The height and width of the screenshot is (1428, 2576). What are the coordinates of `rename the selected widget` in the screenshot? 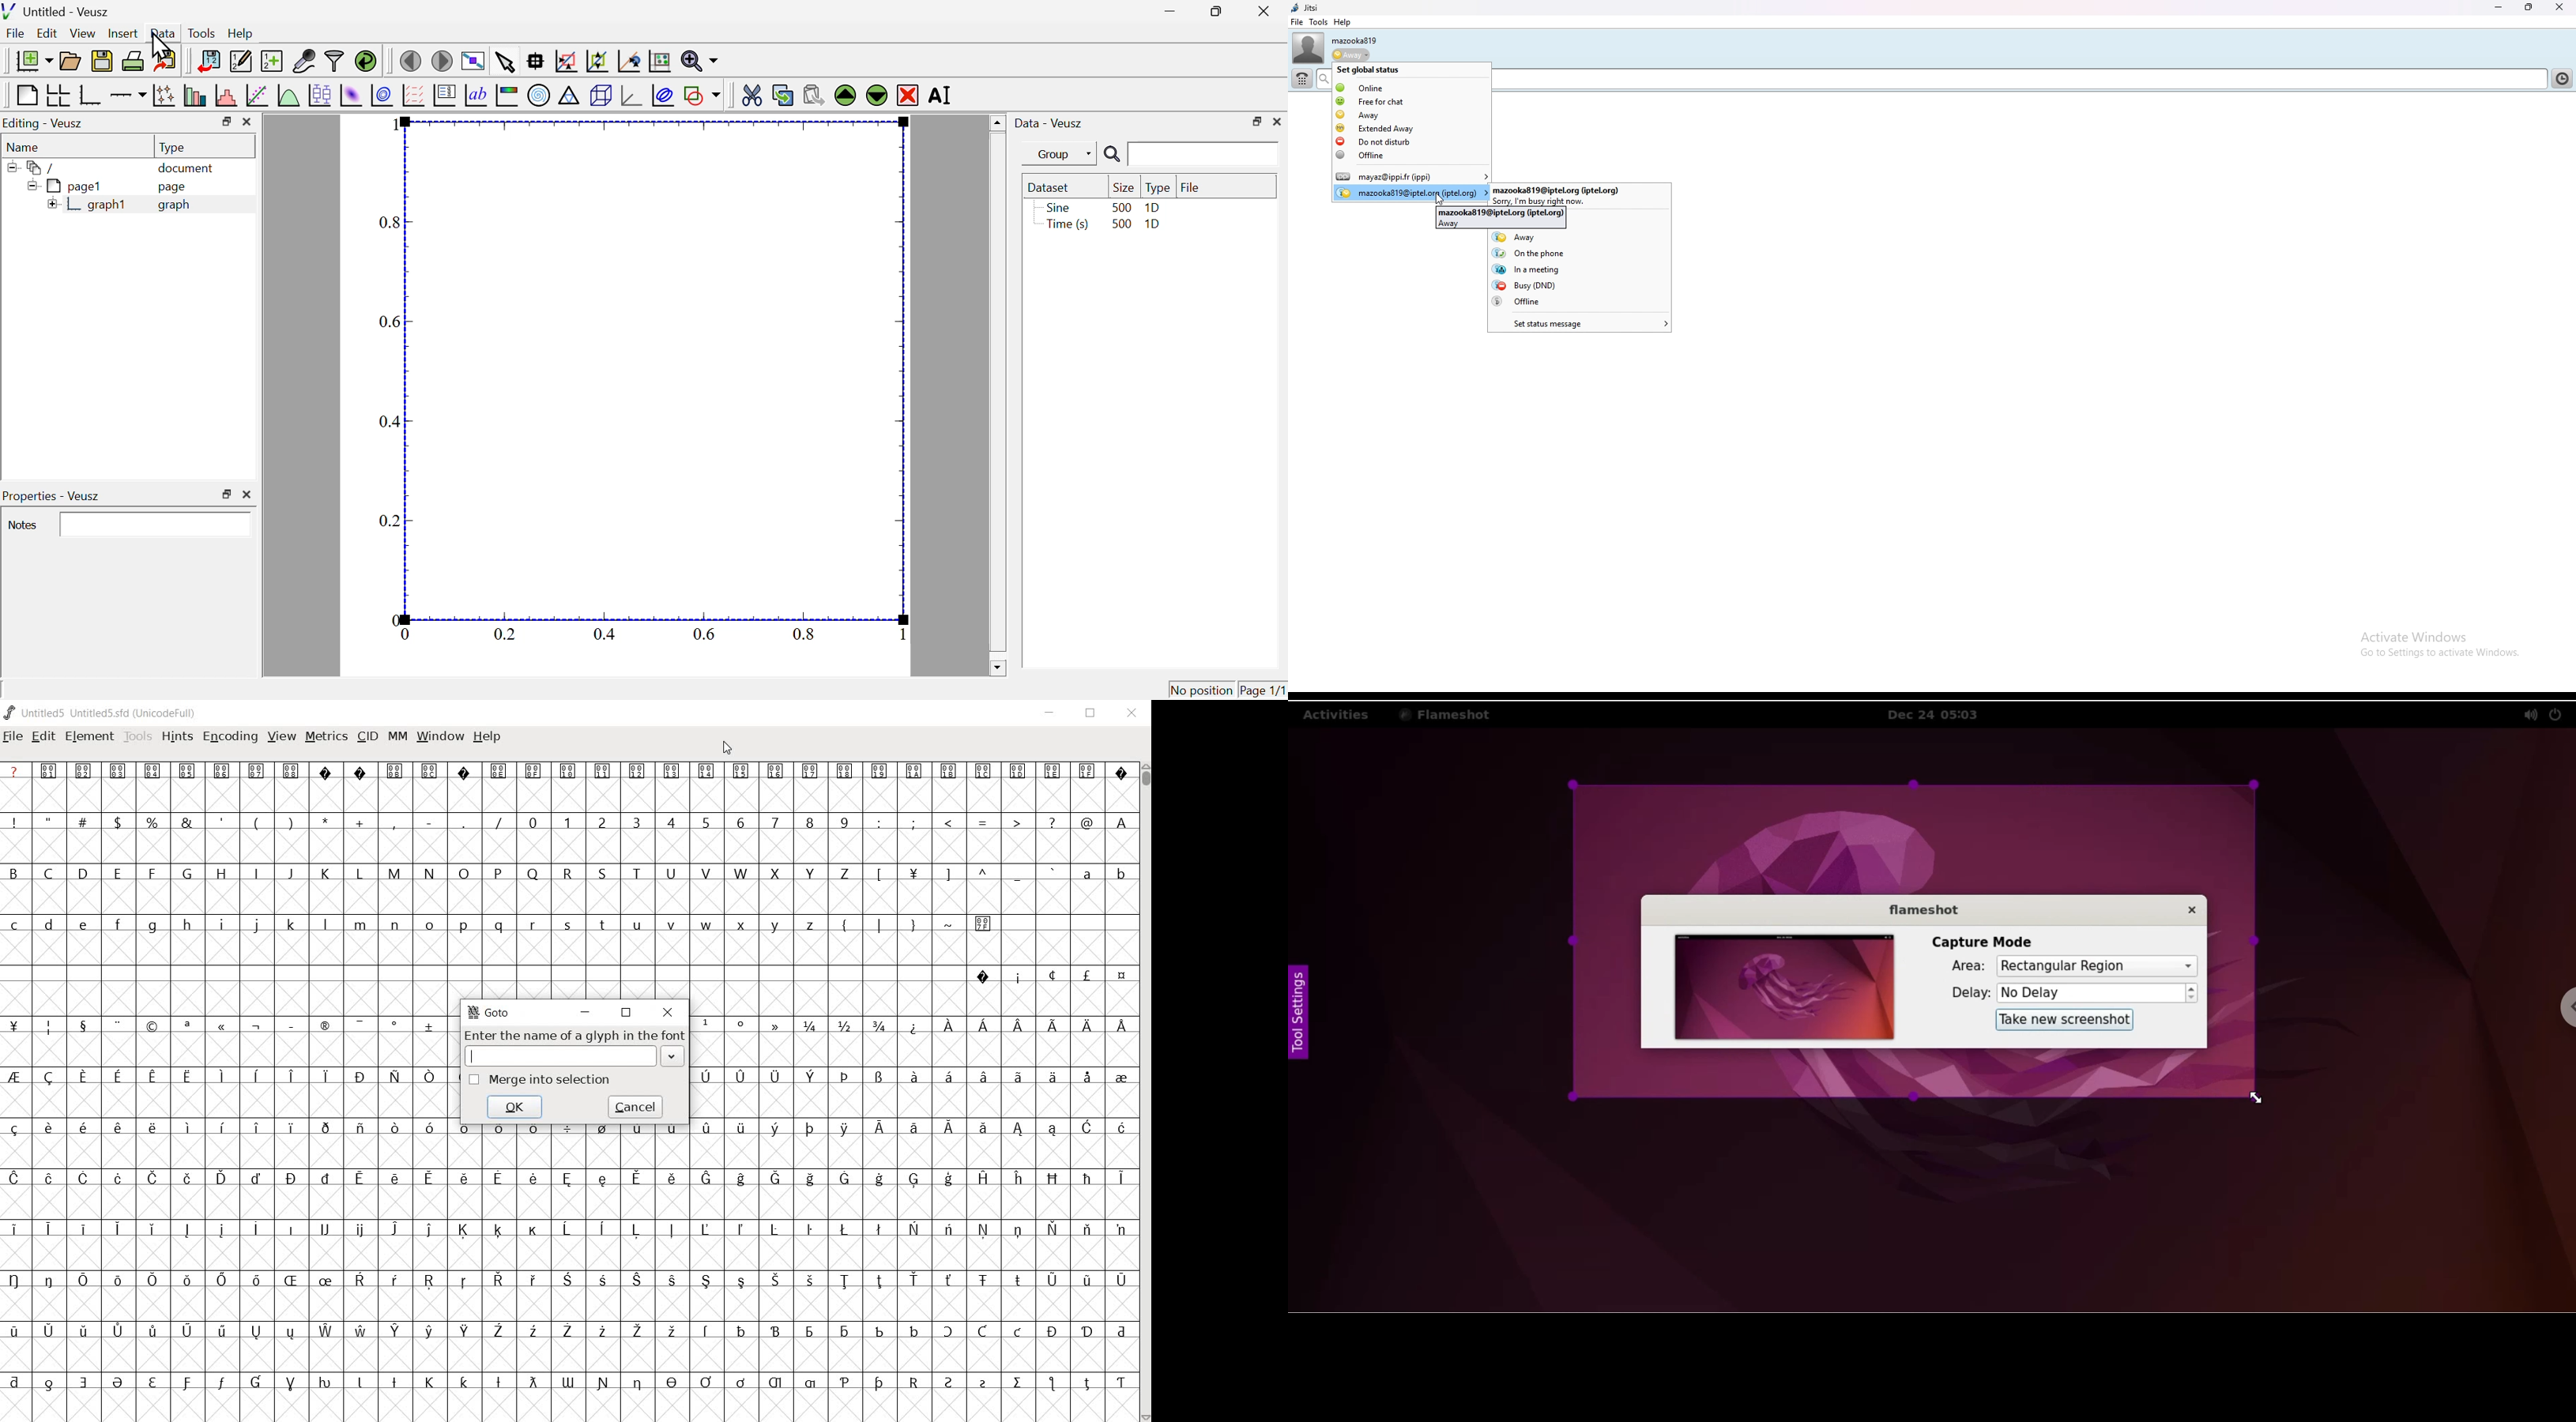 It's located at (945, 96).